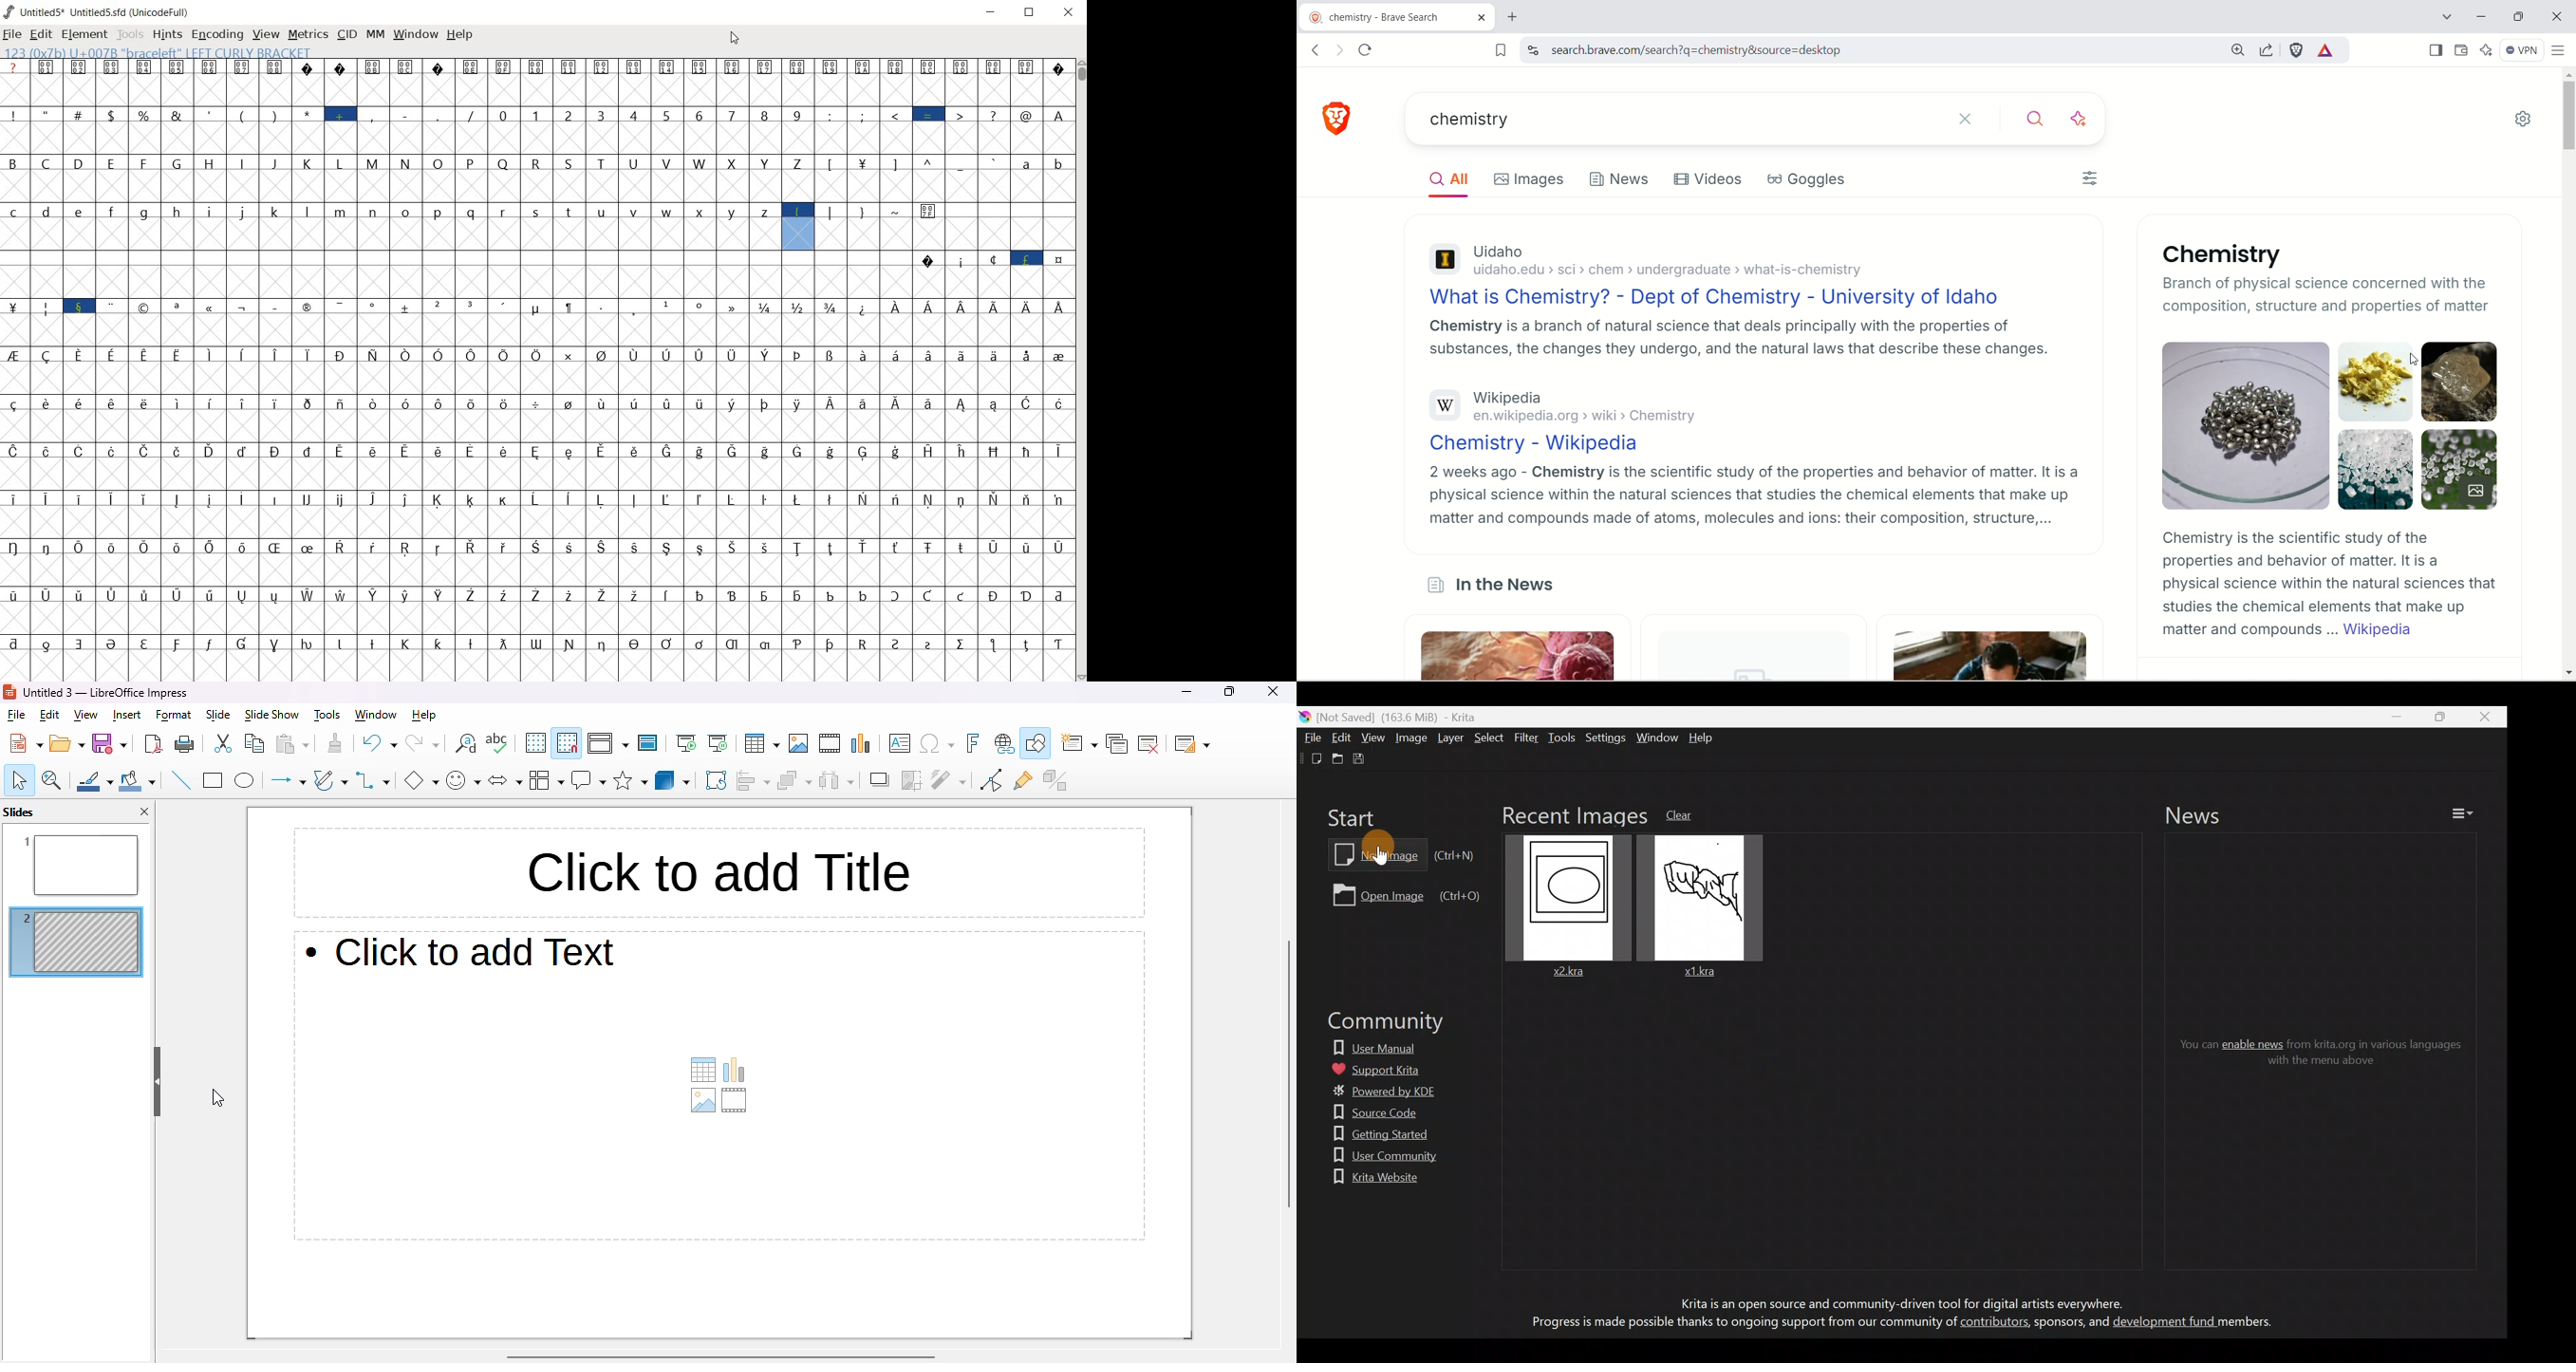 This screenshot has height=1372, width=2576. What do you see at coordinates (1374, 737) in the screenshot?
I see `View` at bounding box center [1374, 737].